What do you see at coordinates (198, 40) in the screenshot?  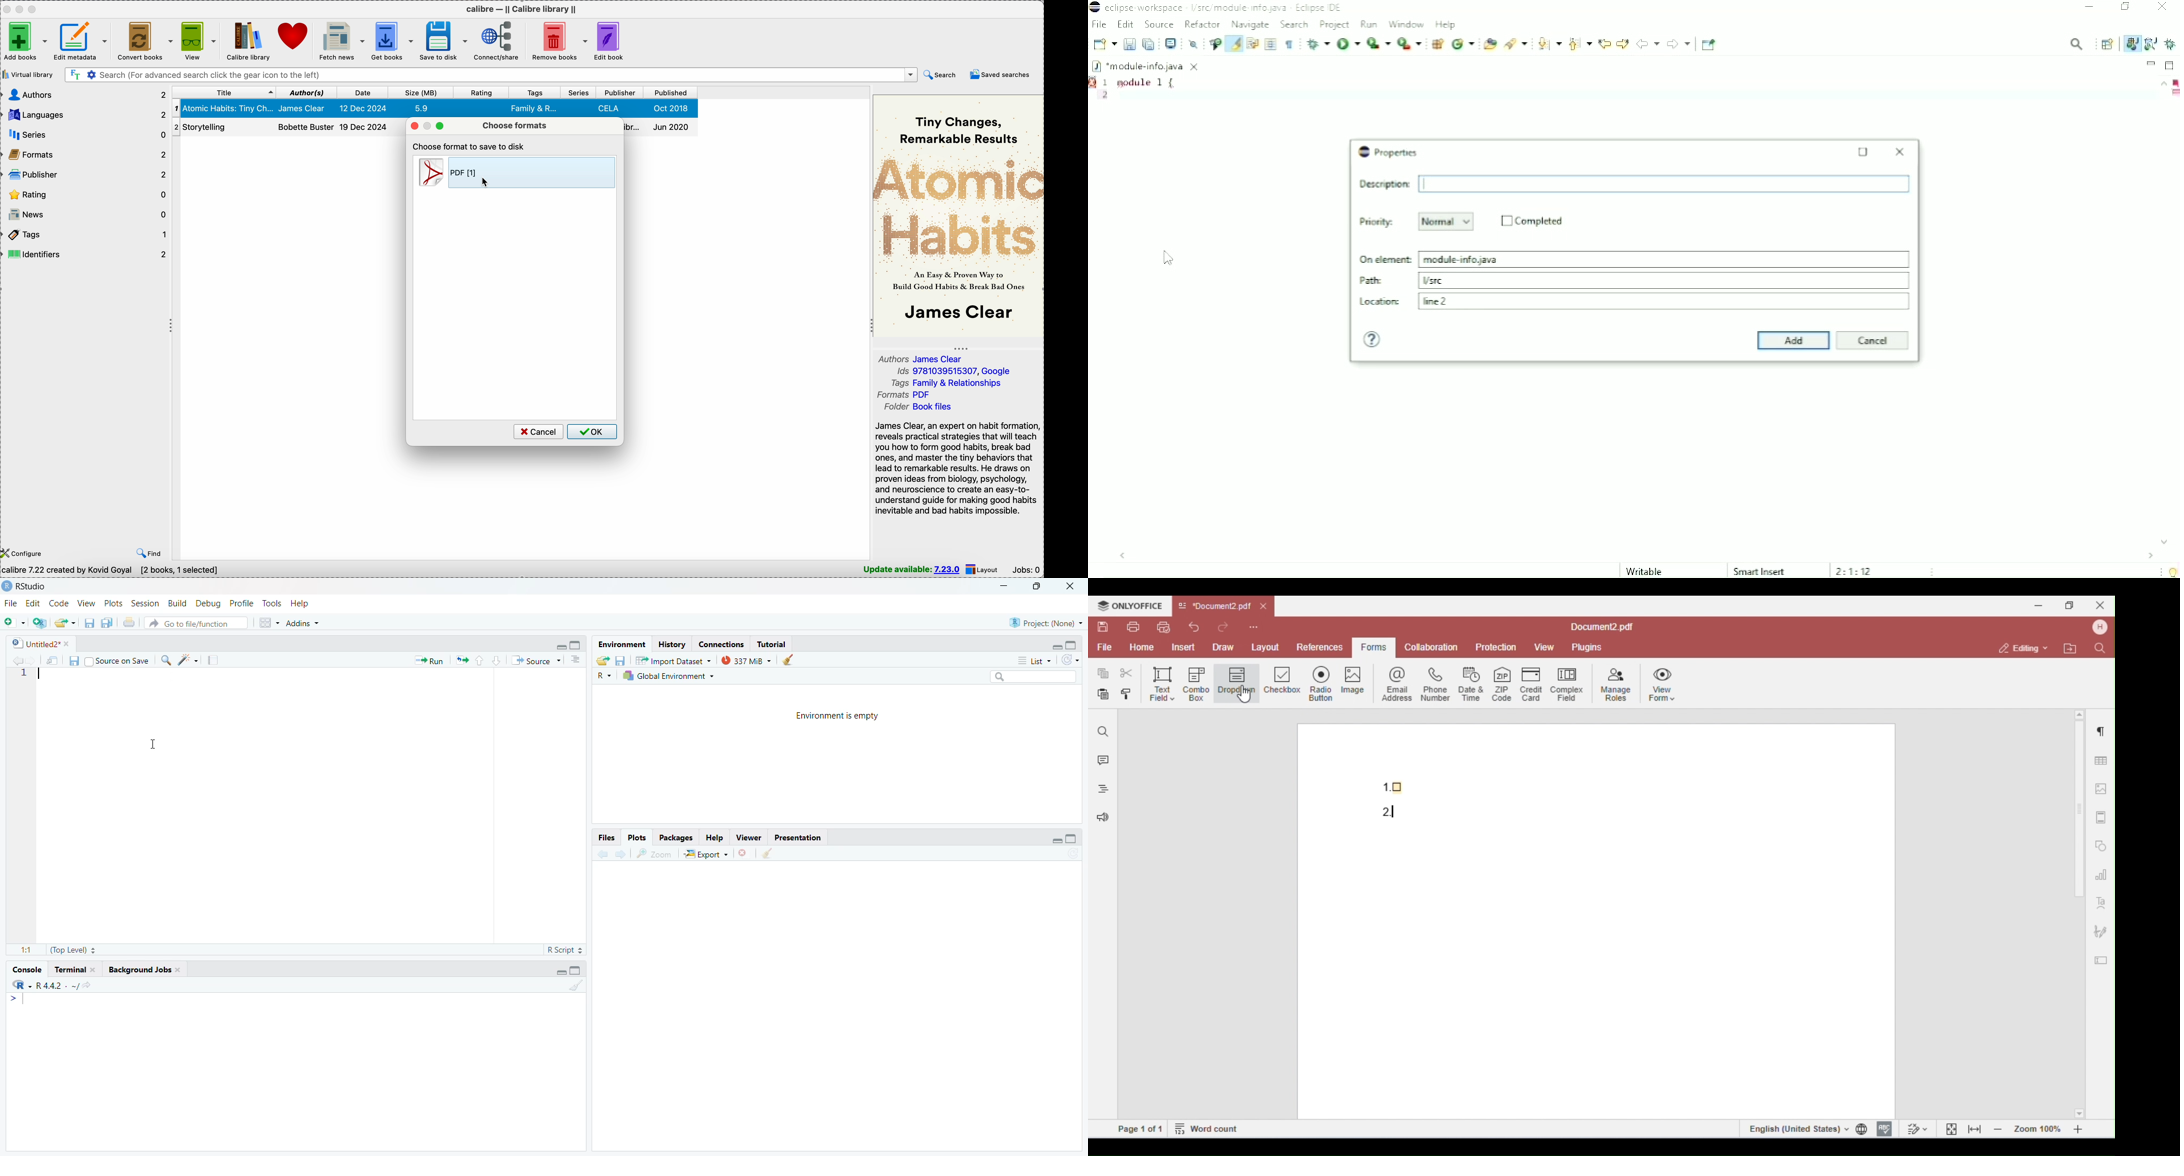 I see `view` at bounding box center [198, 40].